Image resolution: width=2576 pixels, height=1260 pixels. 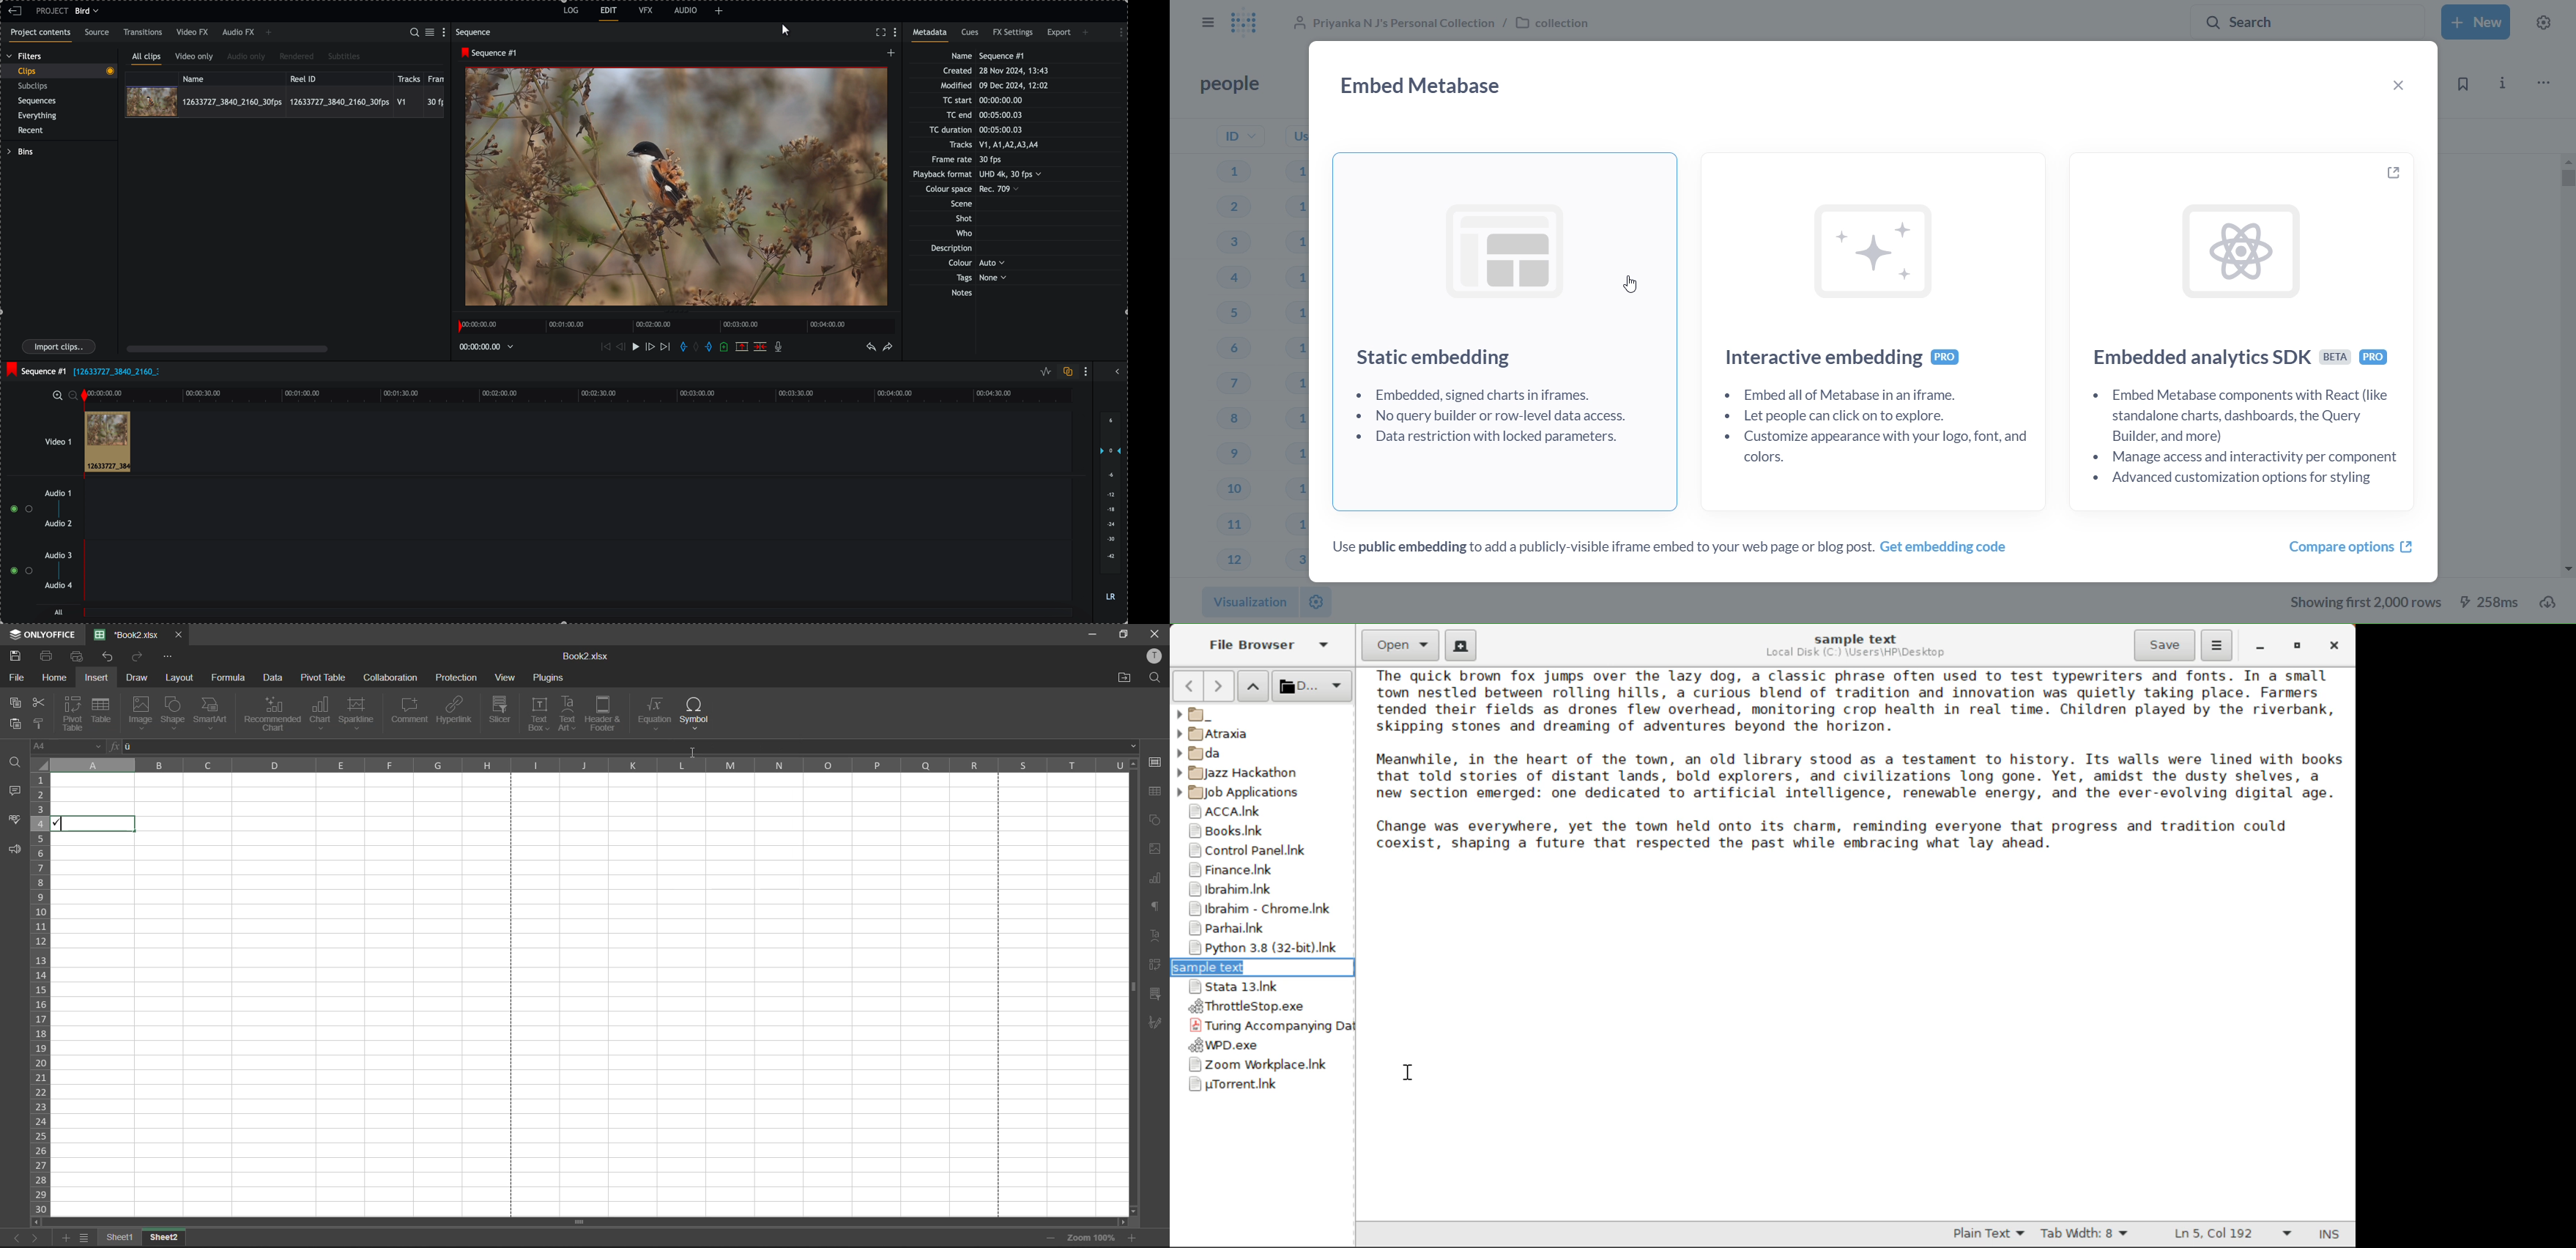 What do you see at coordinates (699, 347) in the screenshot?
I see `clear marks` at bounding box center [699, 347].